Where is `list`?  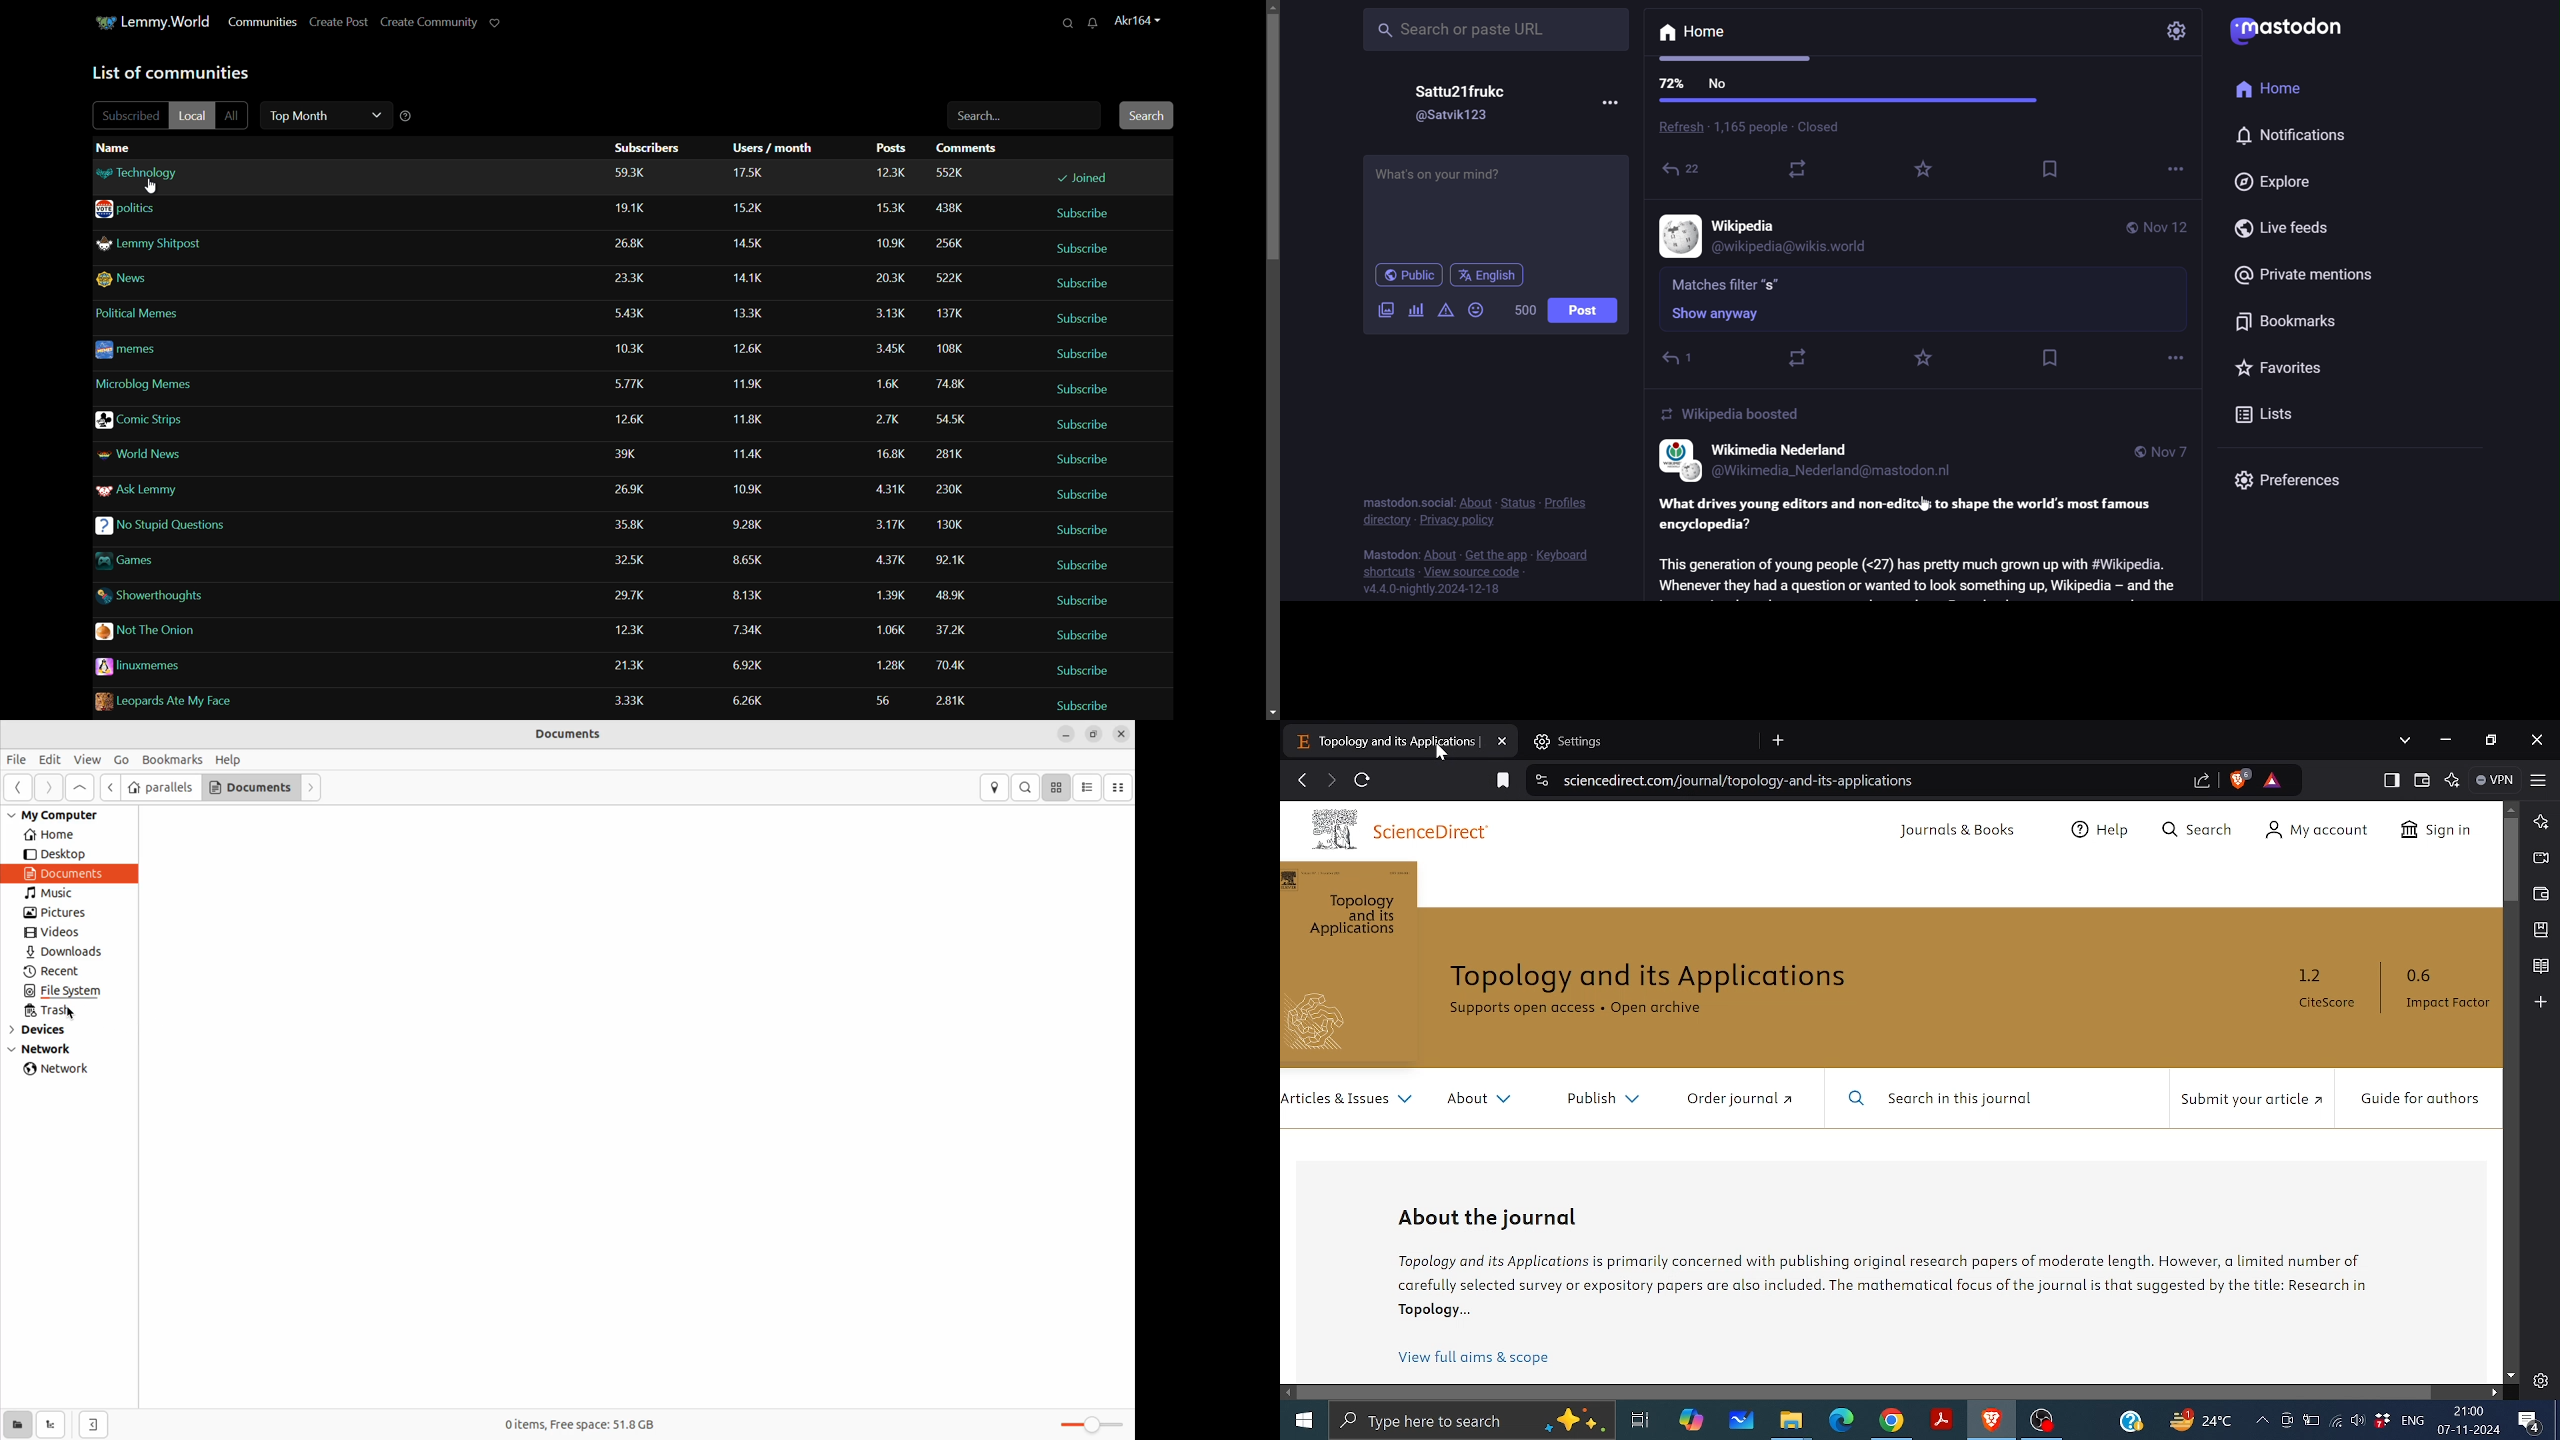
list is located at coordinates (2269, 415).